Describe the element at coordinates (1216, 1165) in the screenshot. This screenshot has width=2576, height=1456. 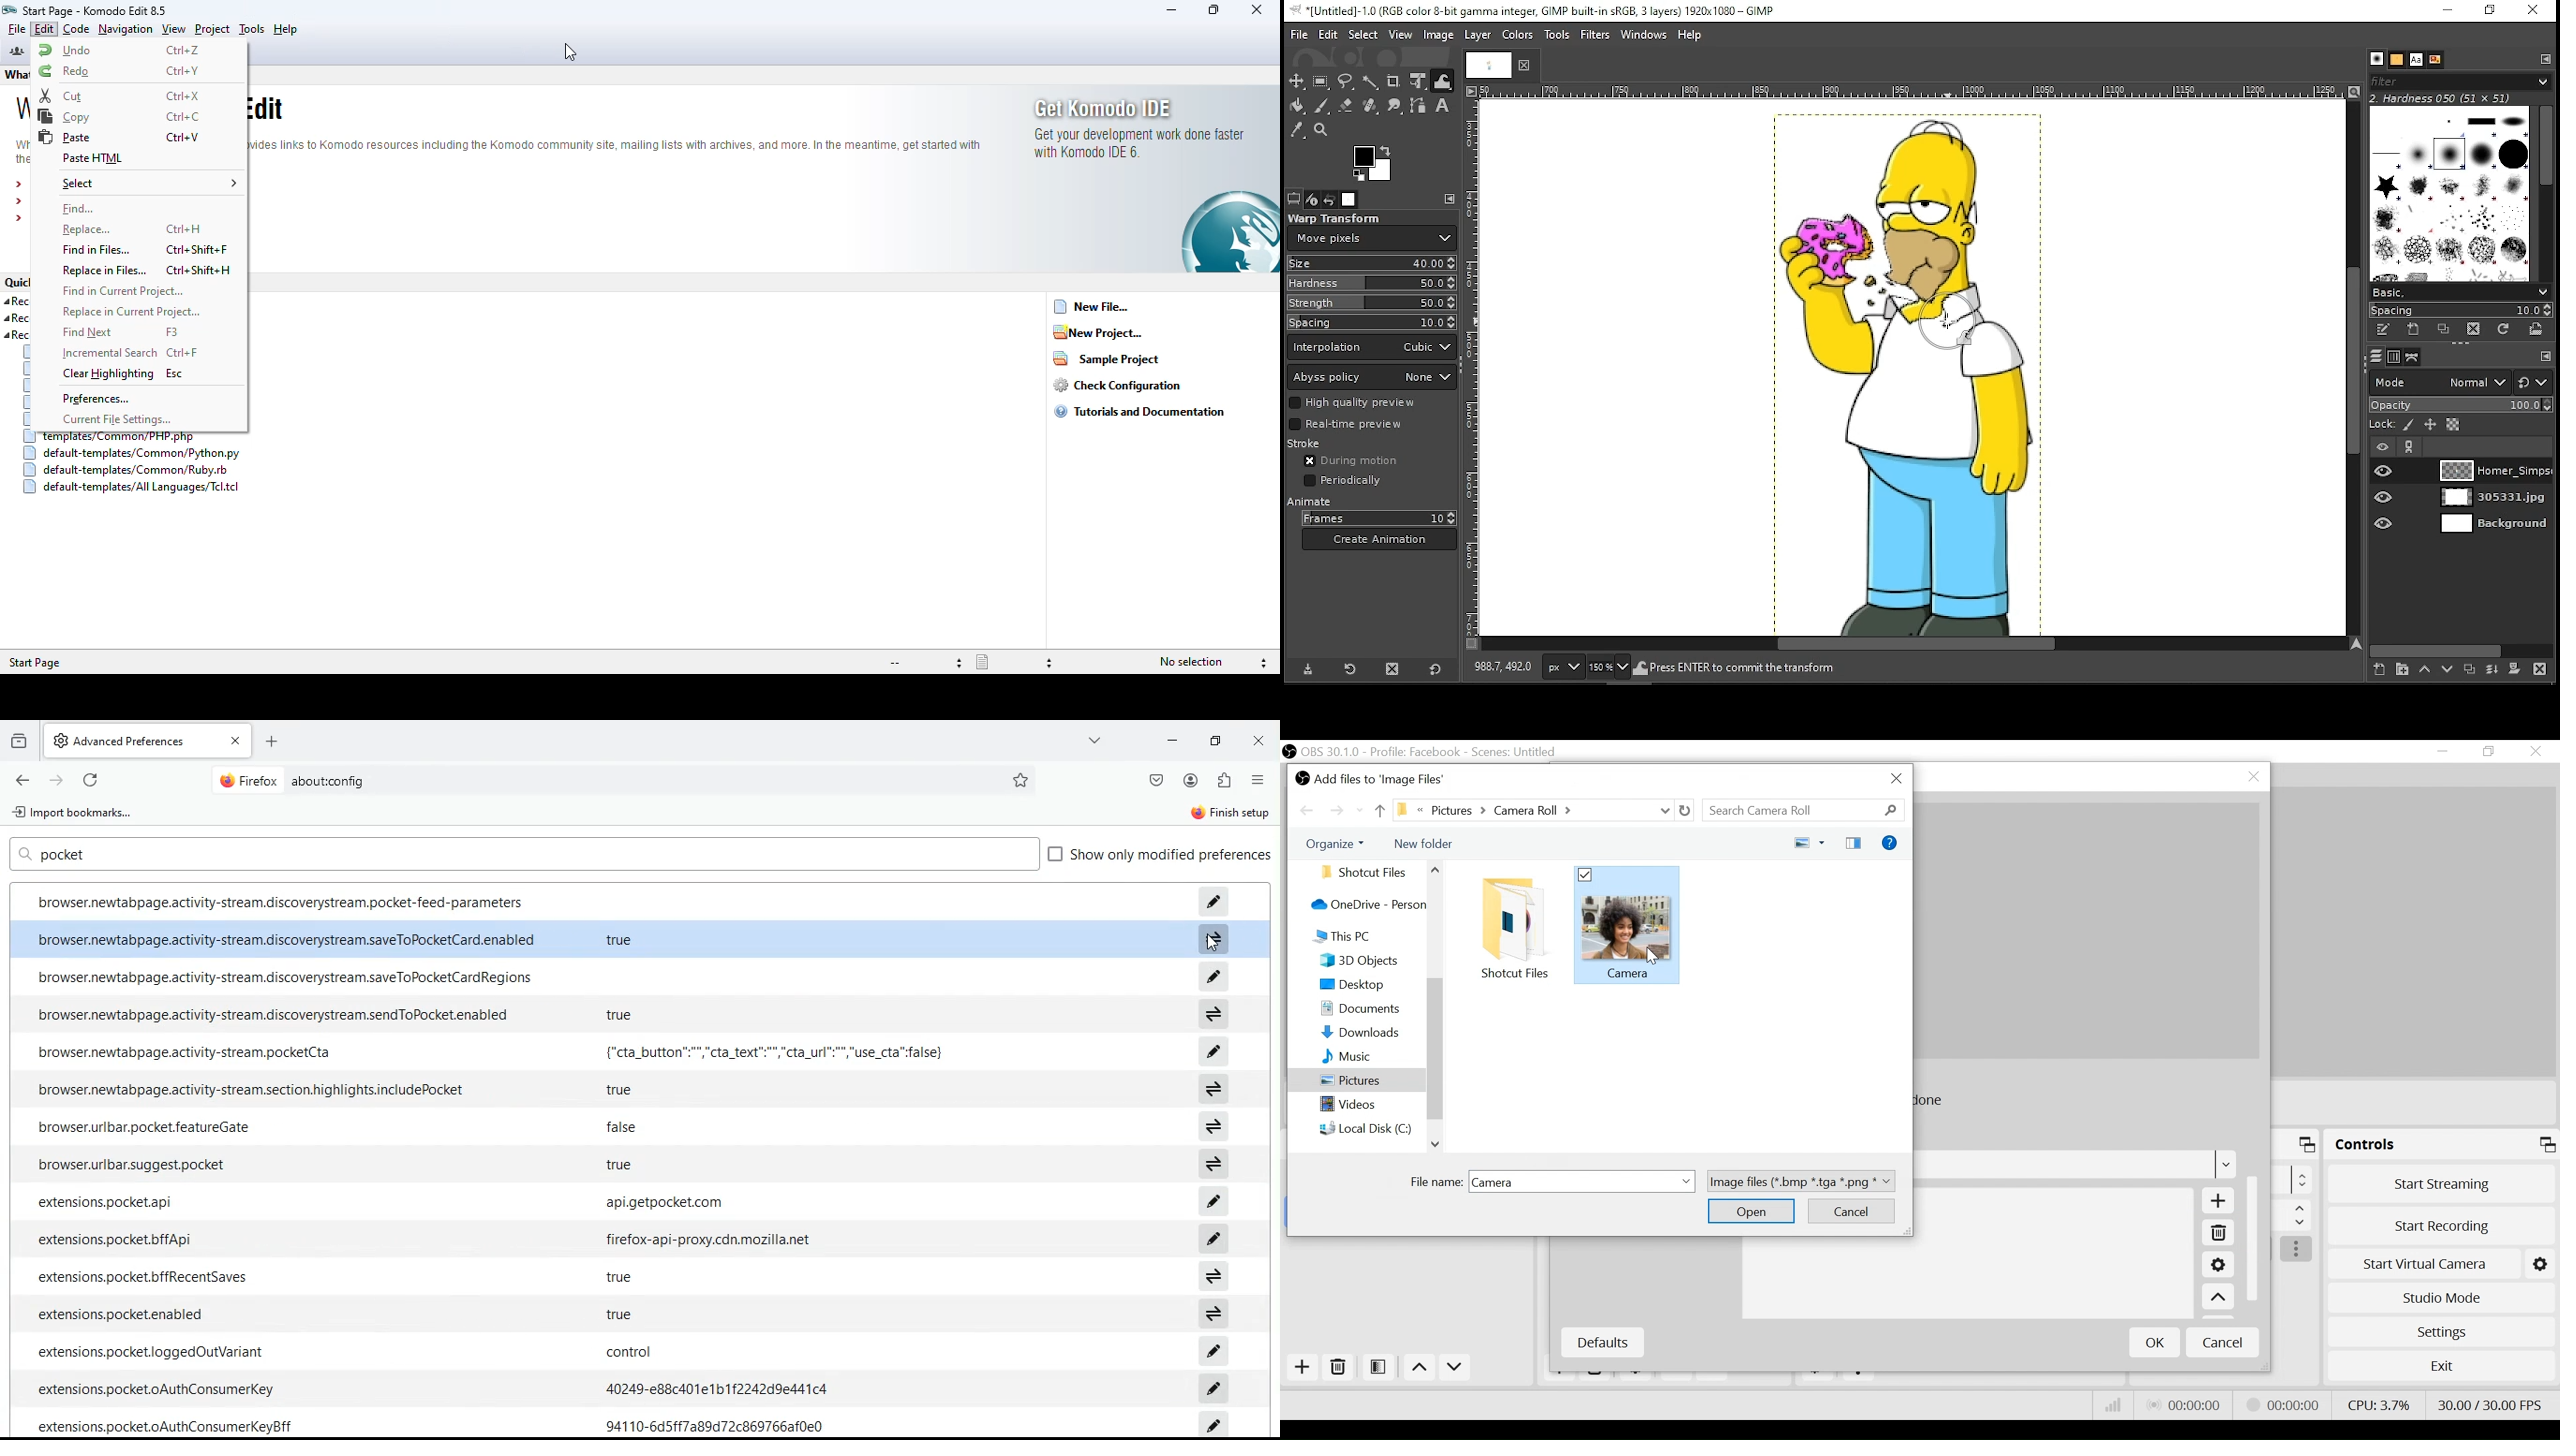
I see `switch` at that location.